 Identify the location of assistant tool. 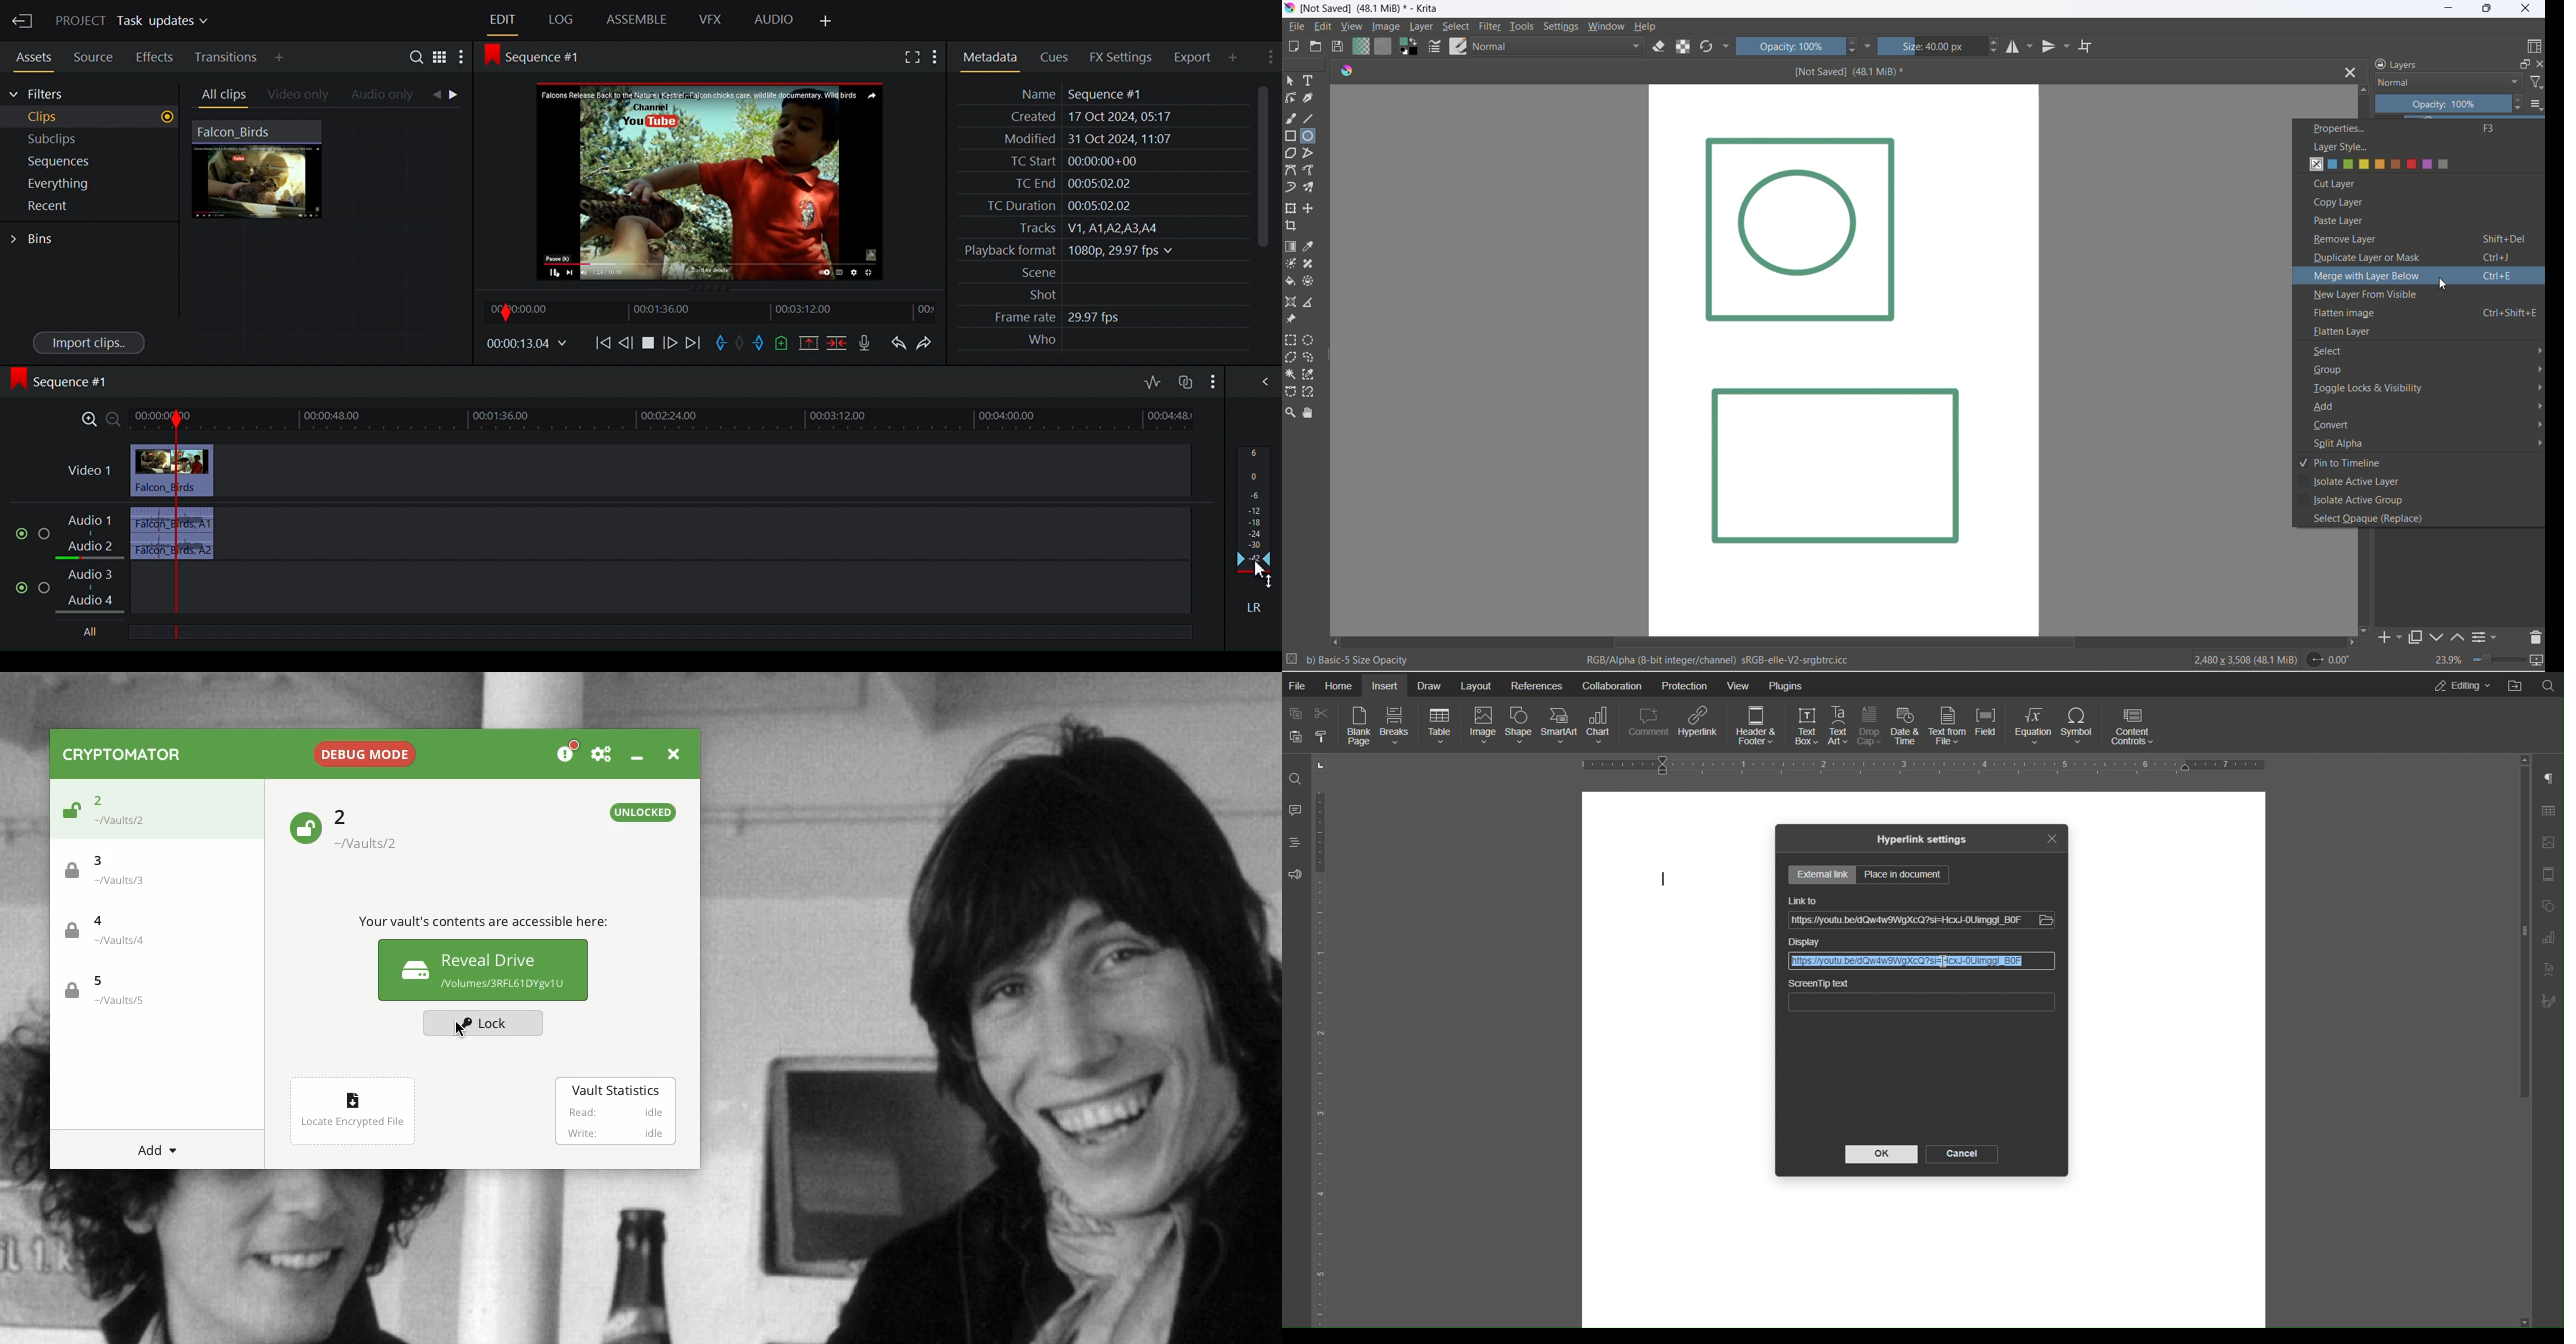
(1291, 302).